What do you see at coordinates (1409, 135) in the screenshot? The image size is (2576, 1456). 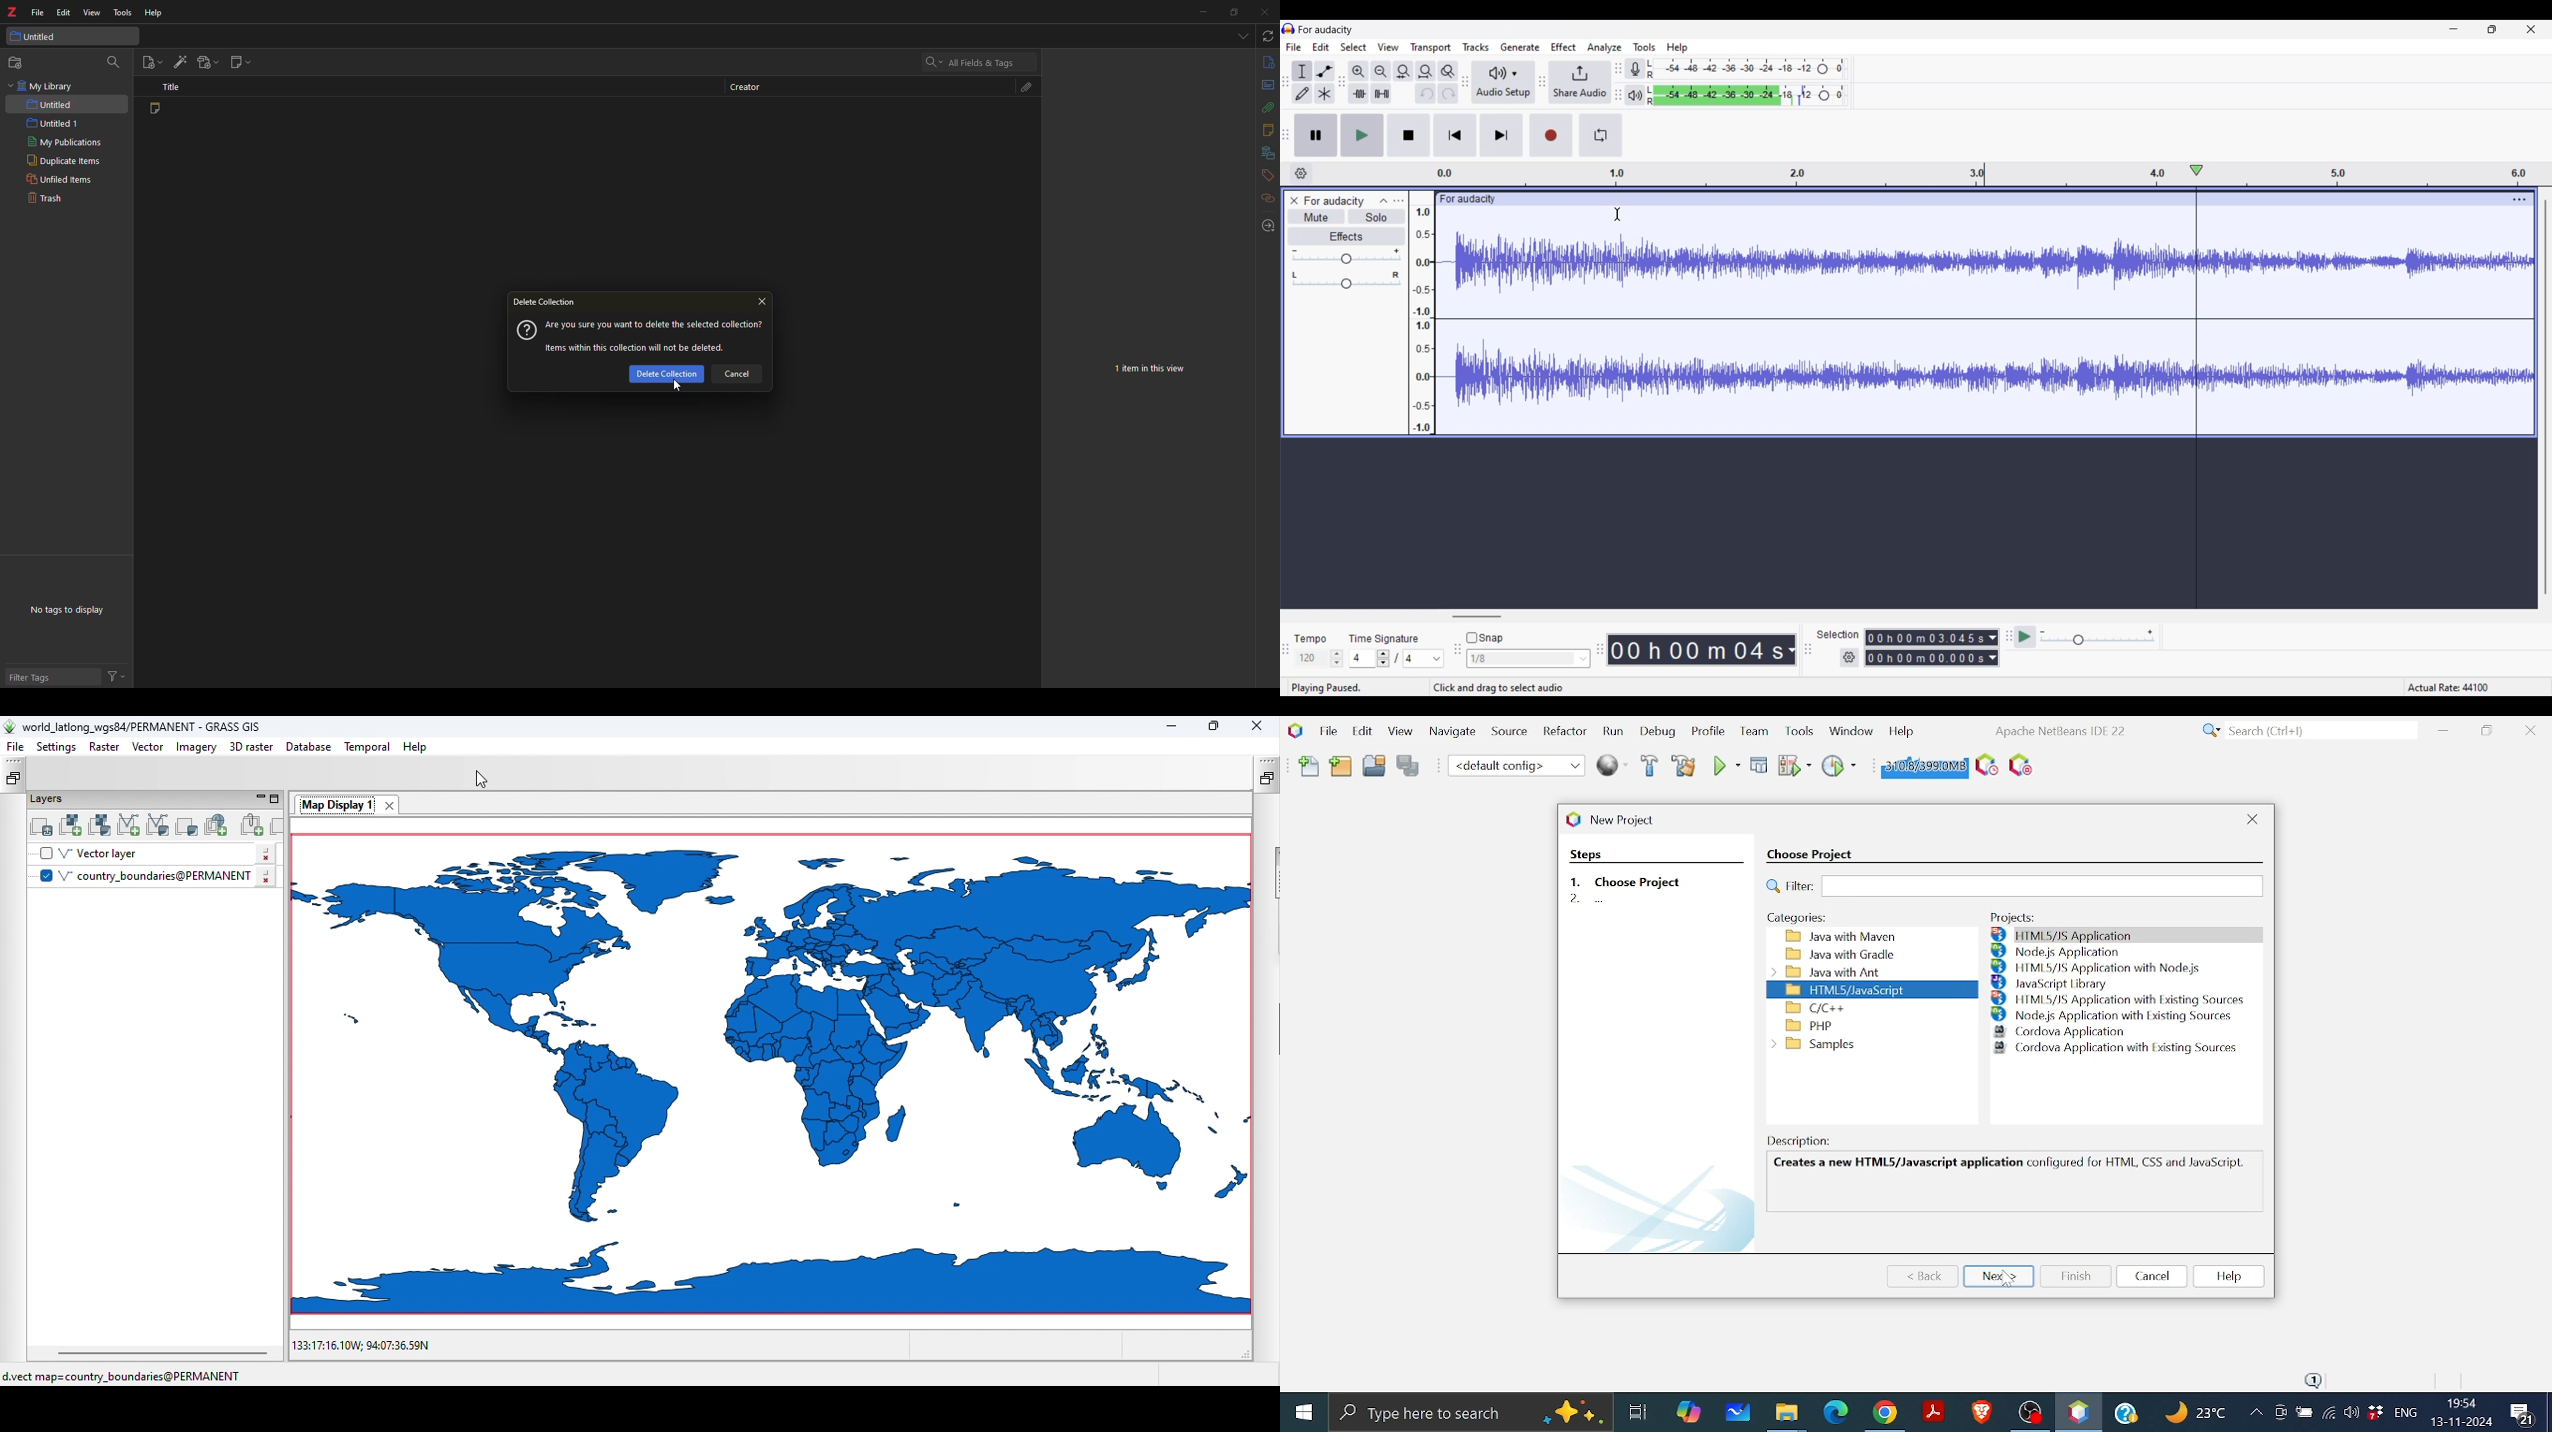 I see `Stop` at bounding box center [1409, 135].